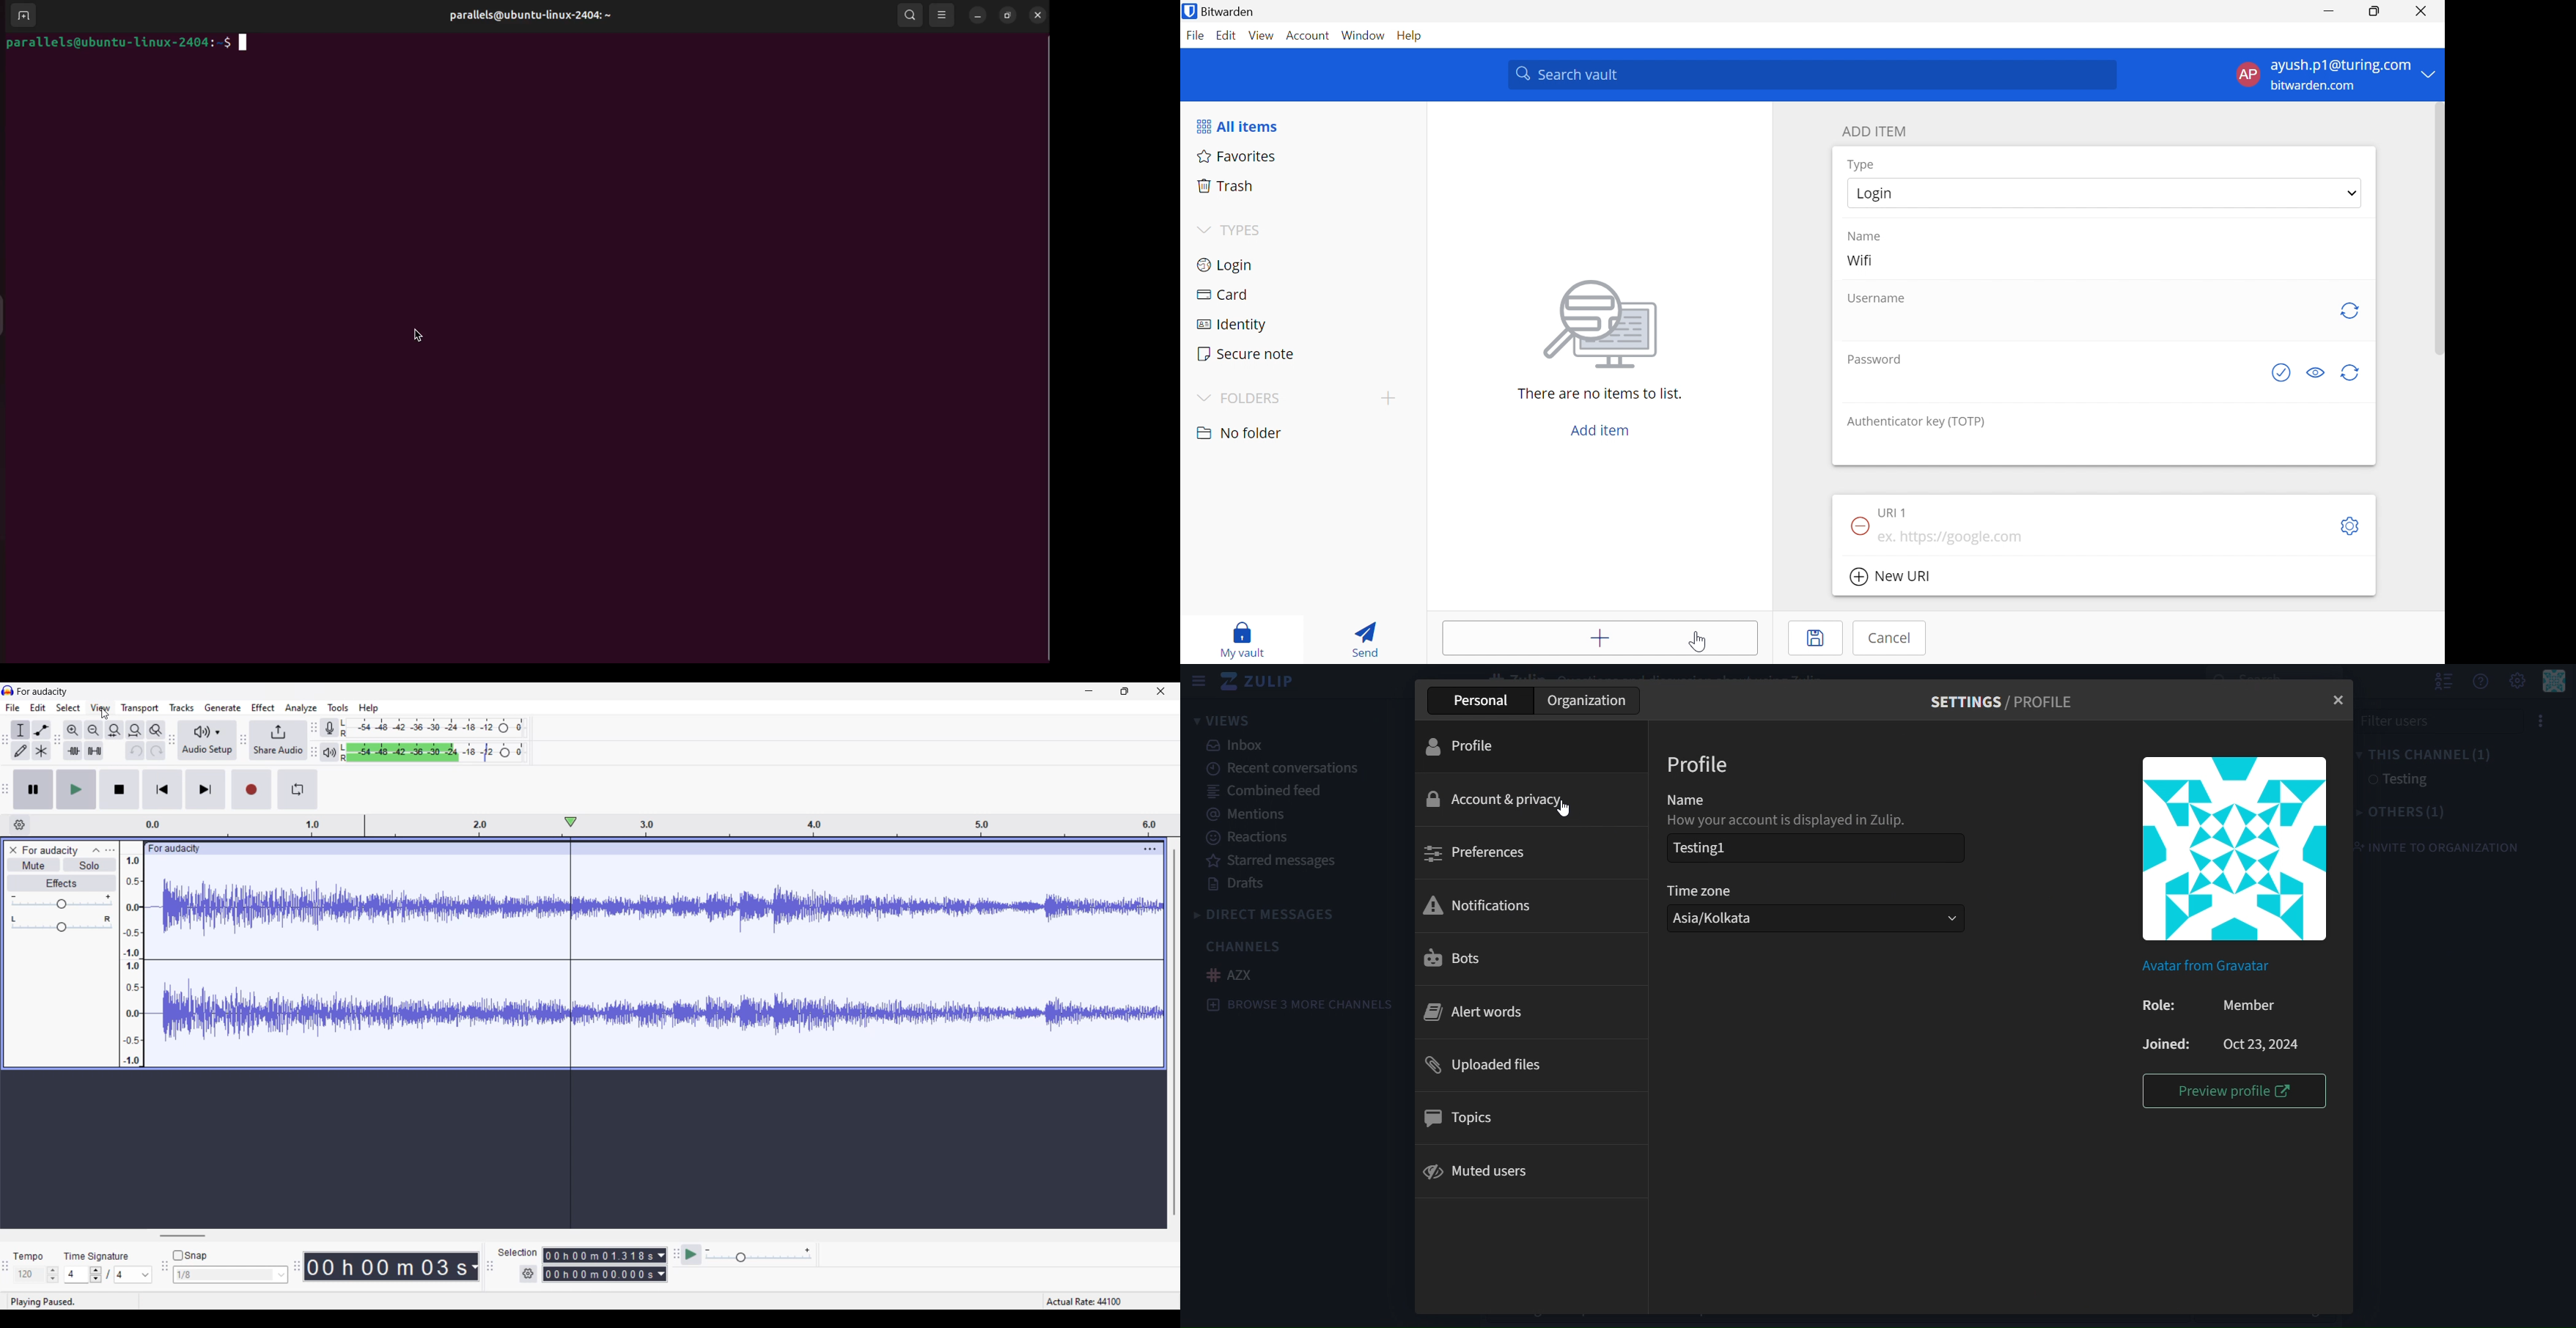 The width and height of the screenshot is (2576, 1344). What do you see at coordinates (1203, 231) in the screenshot?
I see `Drop Down` at bounding box center [1203, 231].